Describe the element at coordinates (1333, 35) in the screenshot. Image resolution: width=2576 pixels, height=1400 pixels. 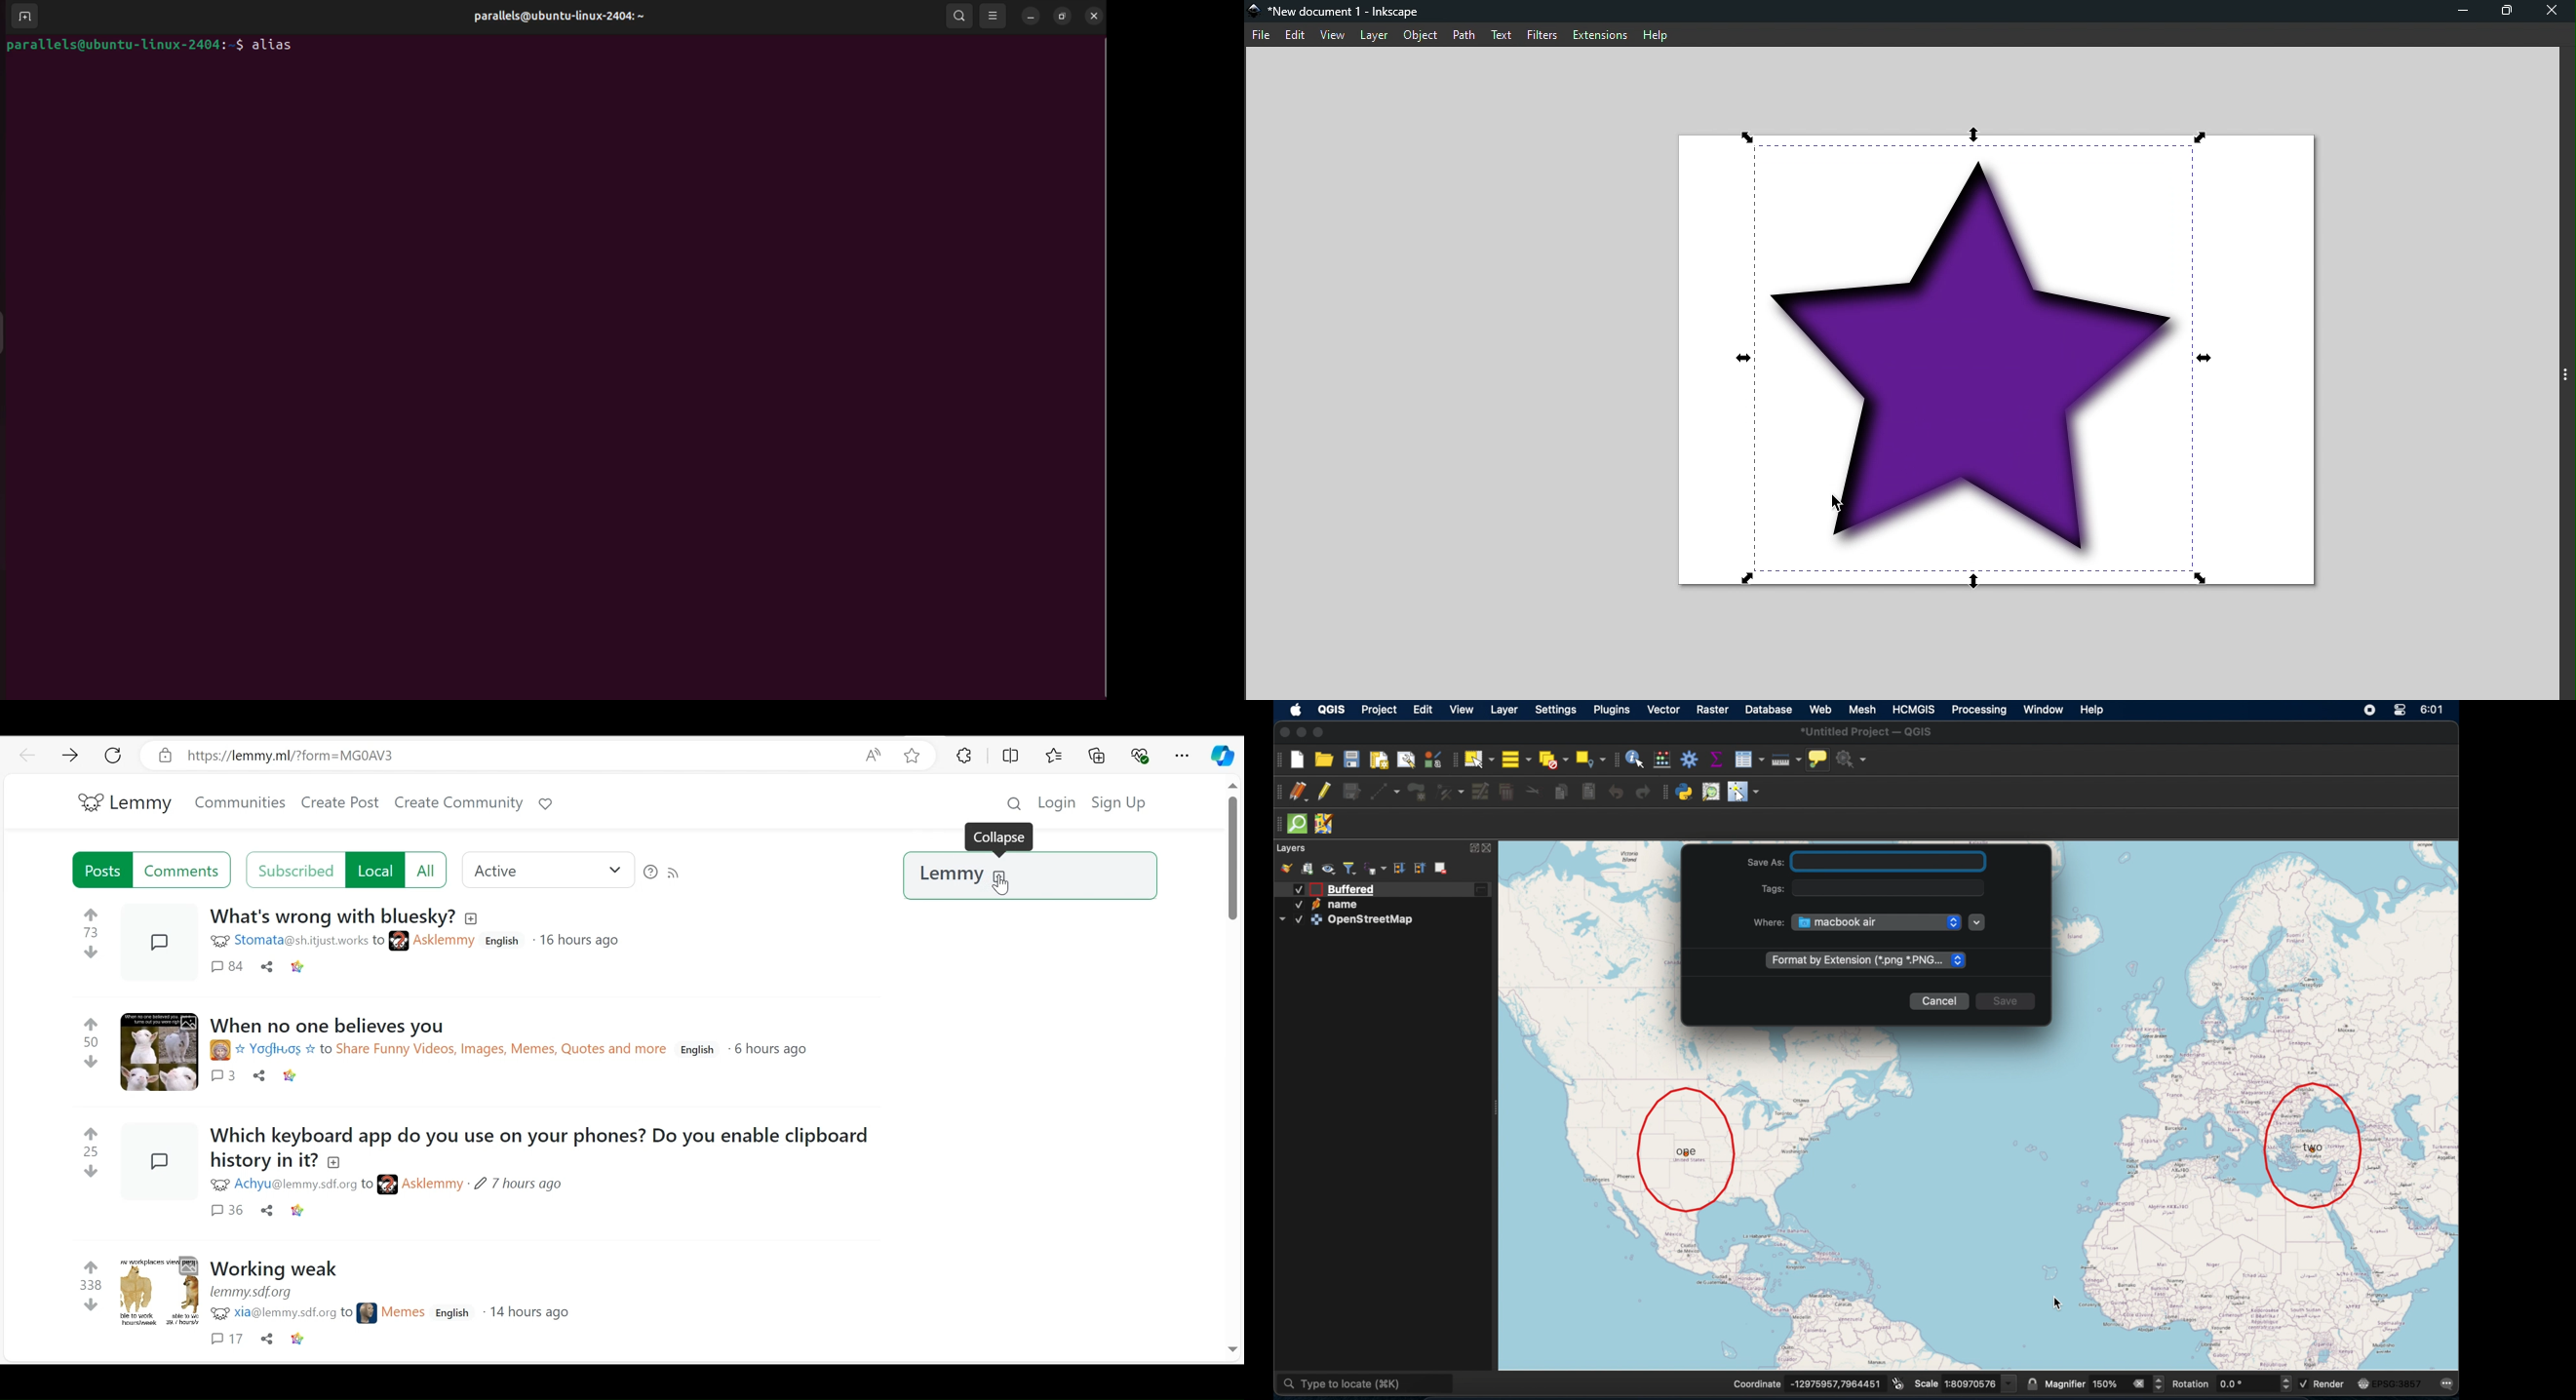
I see `view` at that location.